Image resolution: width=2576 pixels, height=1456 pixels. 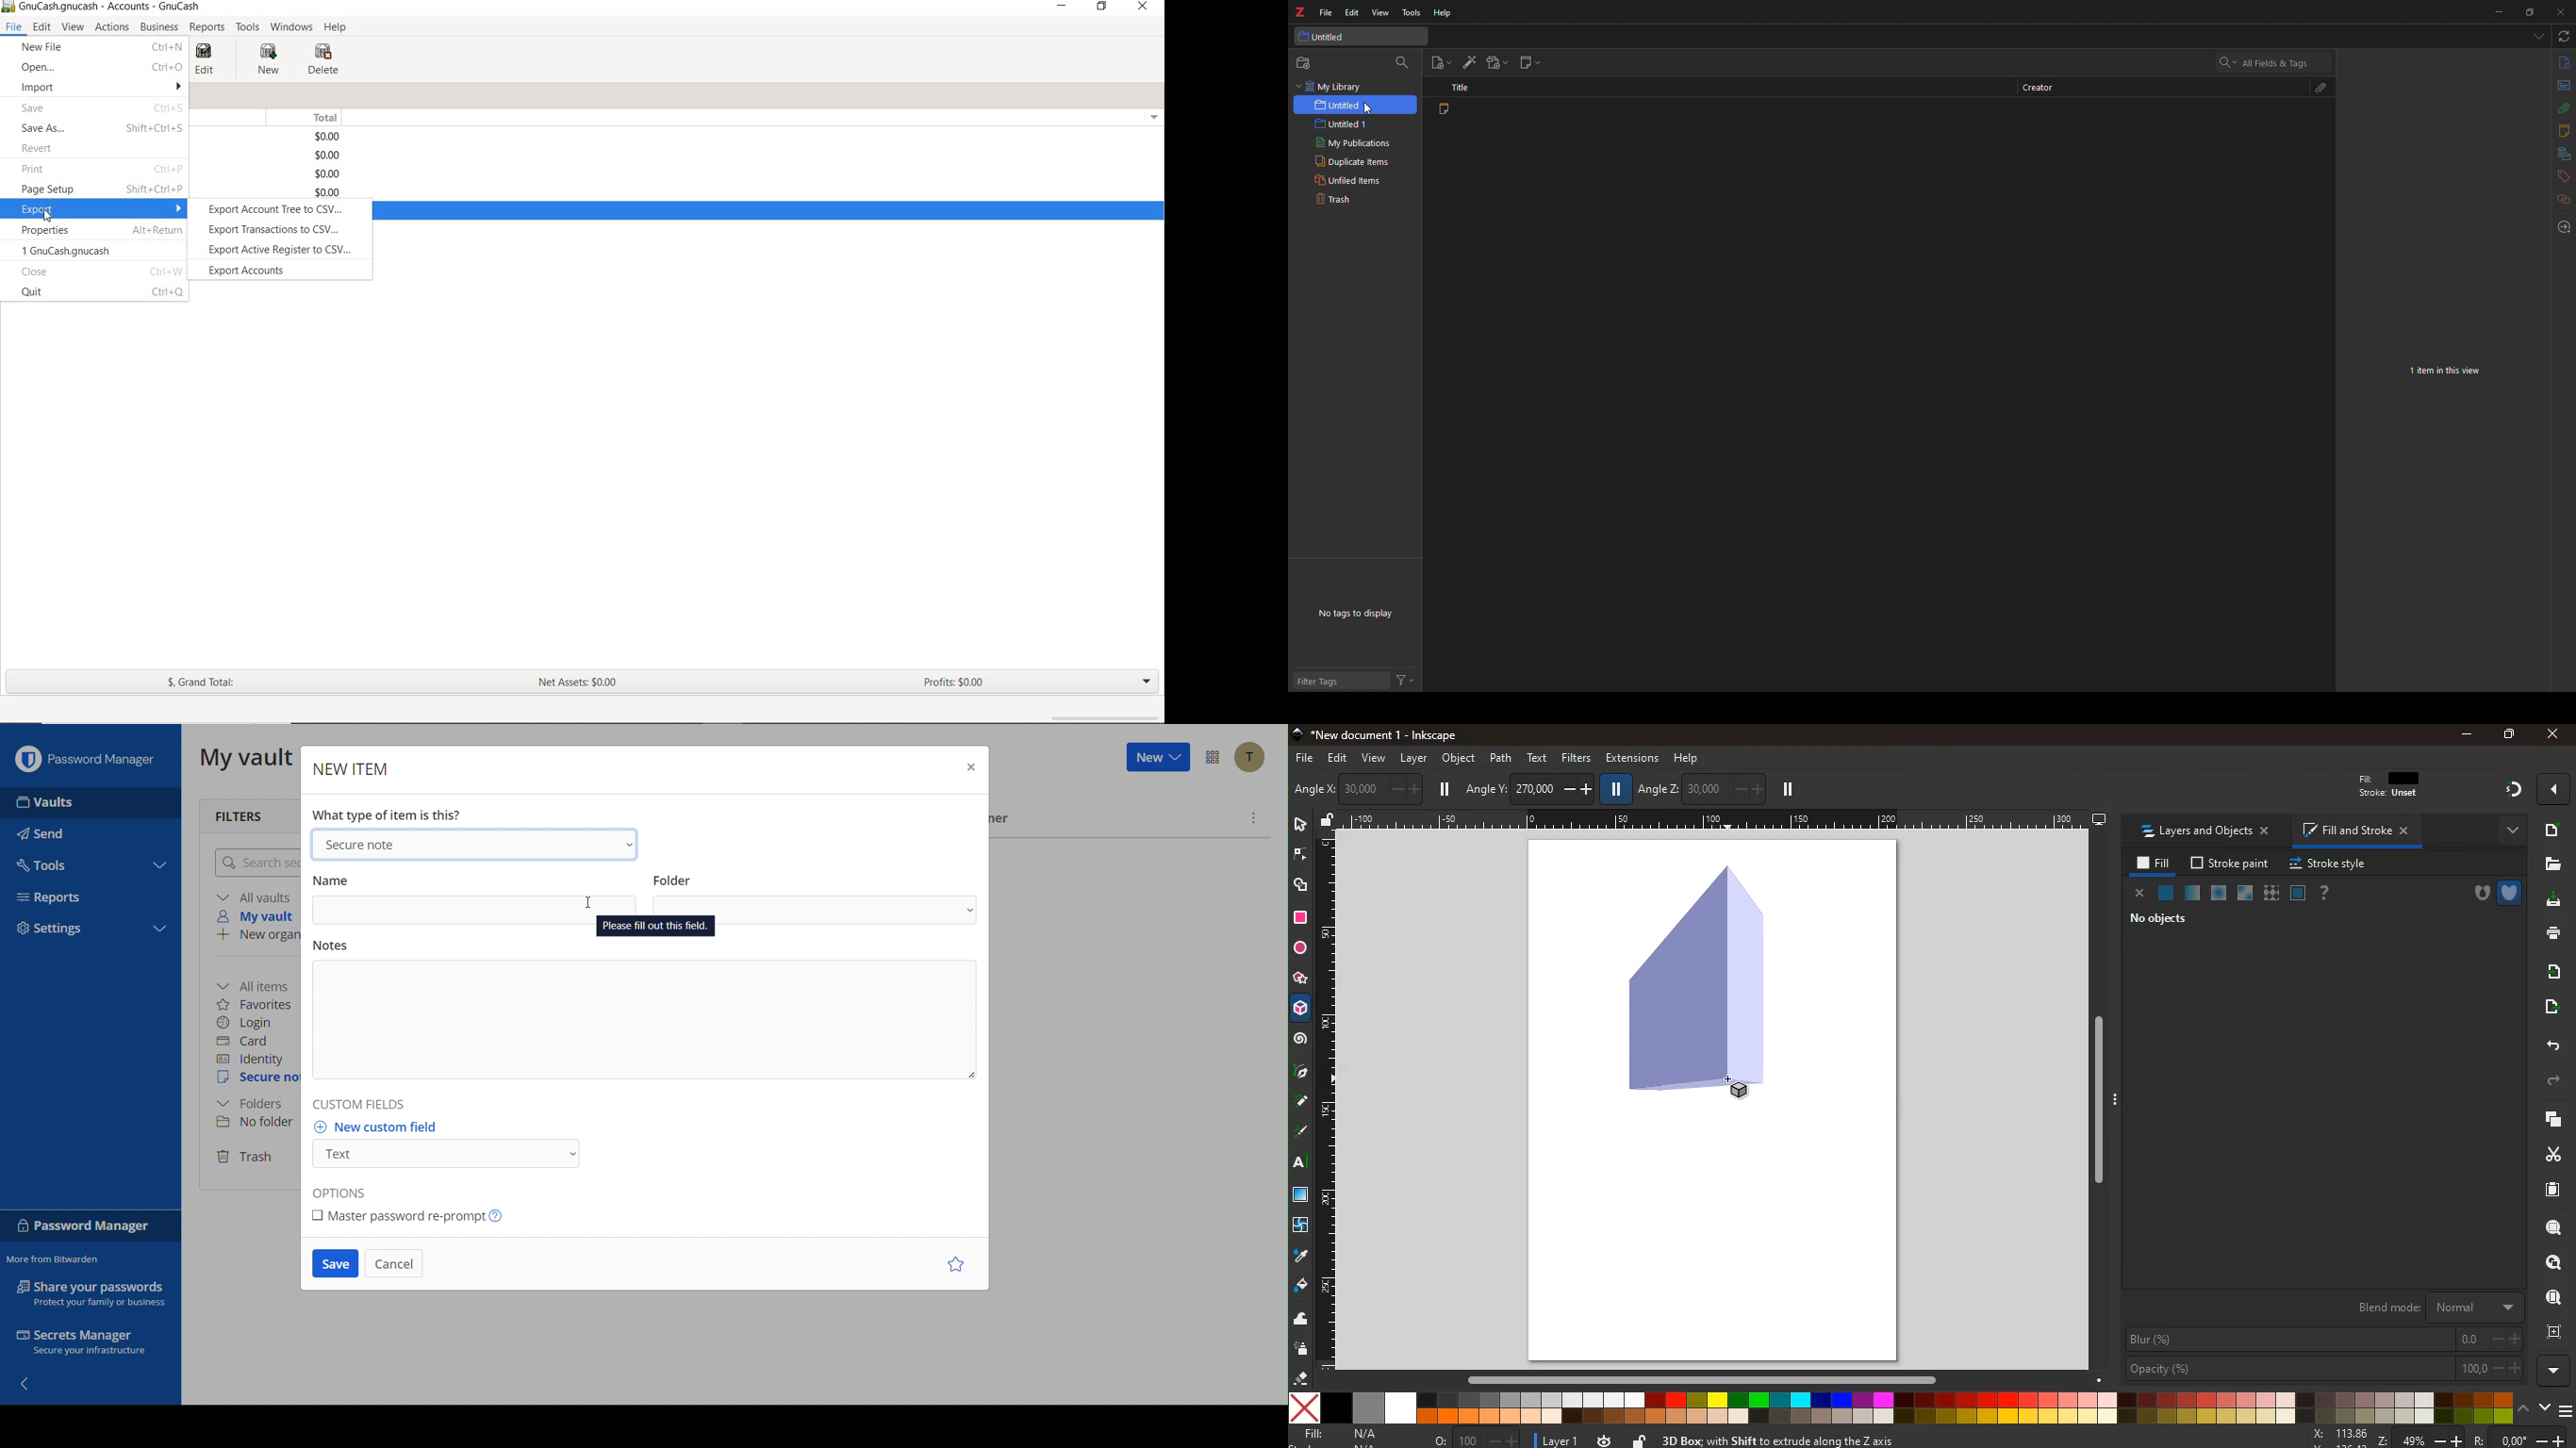 What do you see at coordinates (2507, 735) in the screenshot?
I see `Restore` at bounding box center [2507, 735].